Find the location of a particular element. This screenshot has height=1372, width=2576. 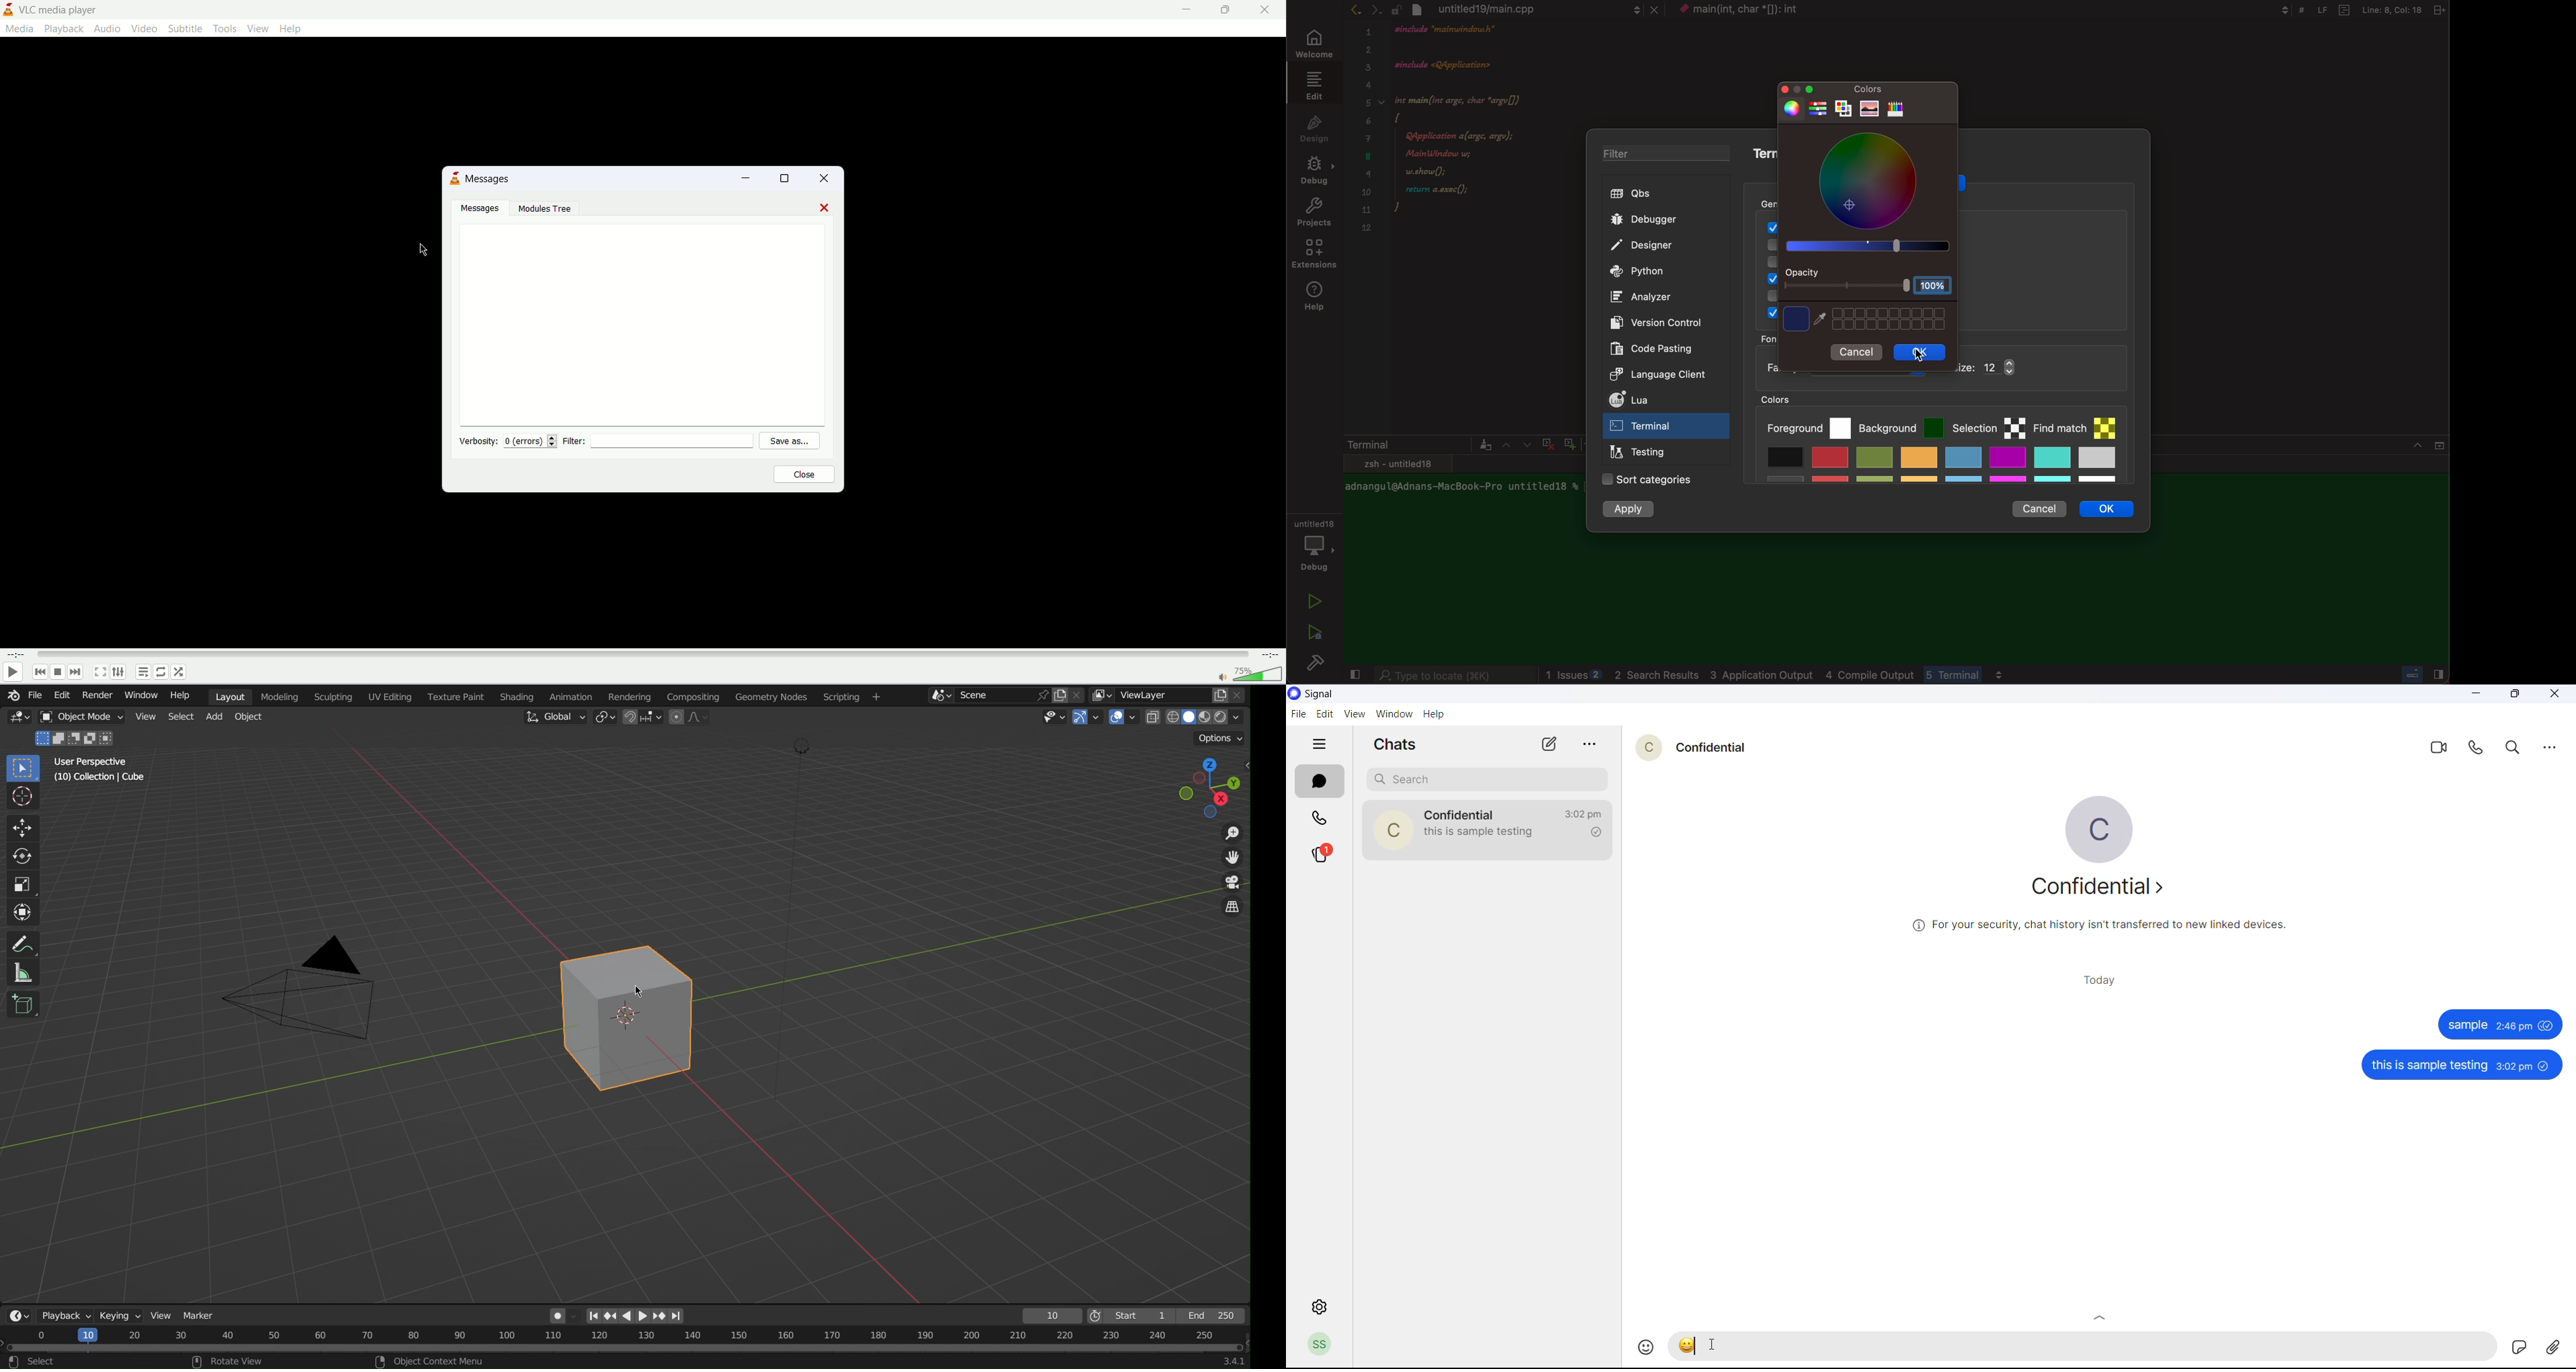

stories is located at coordinates (1323, 854).